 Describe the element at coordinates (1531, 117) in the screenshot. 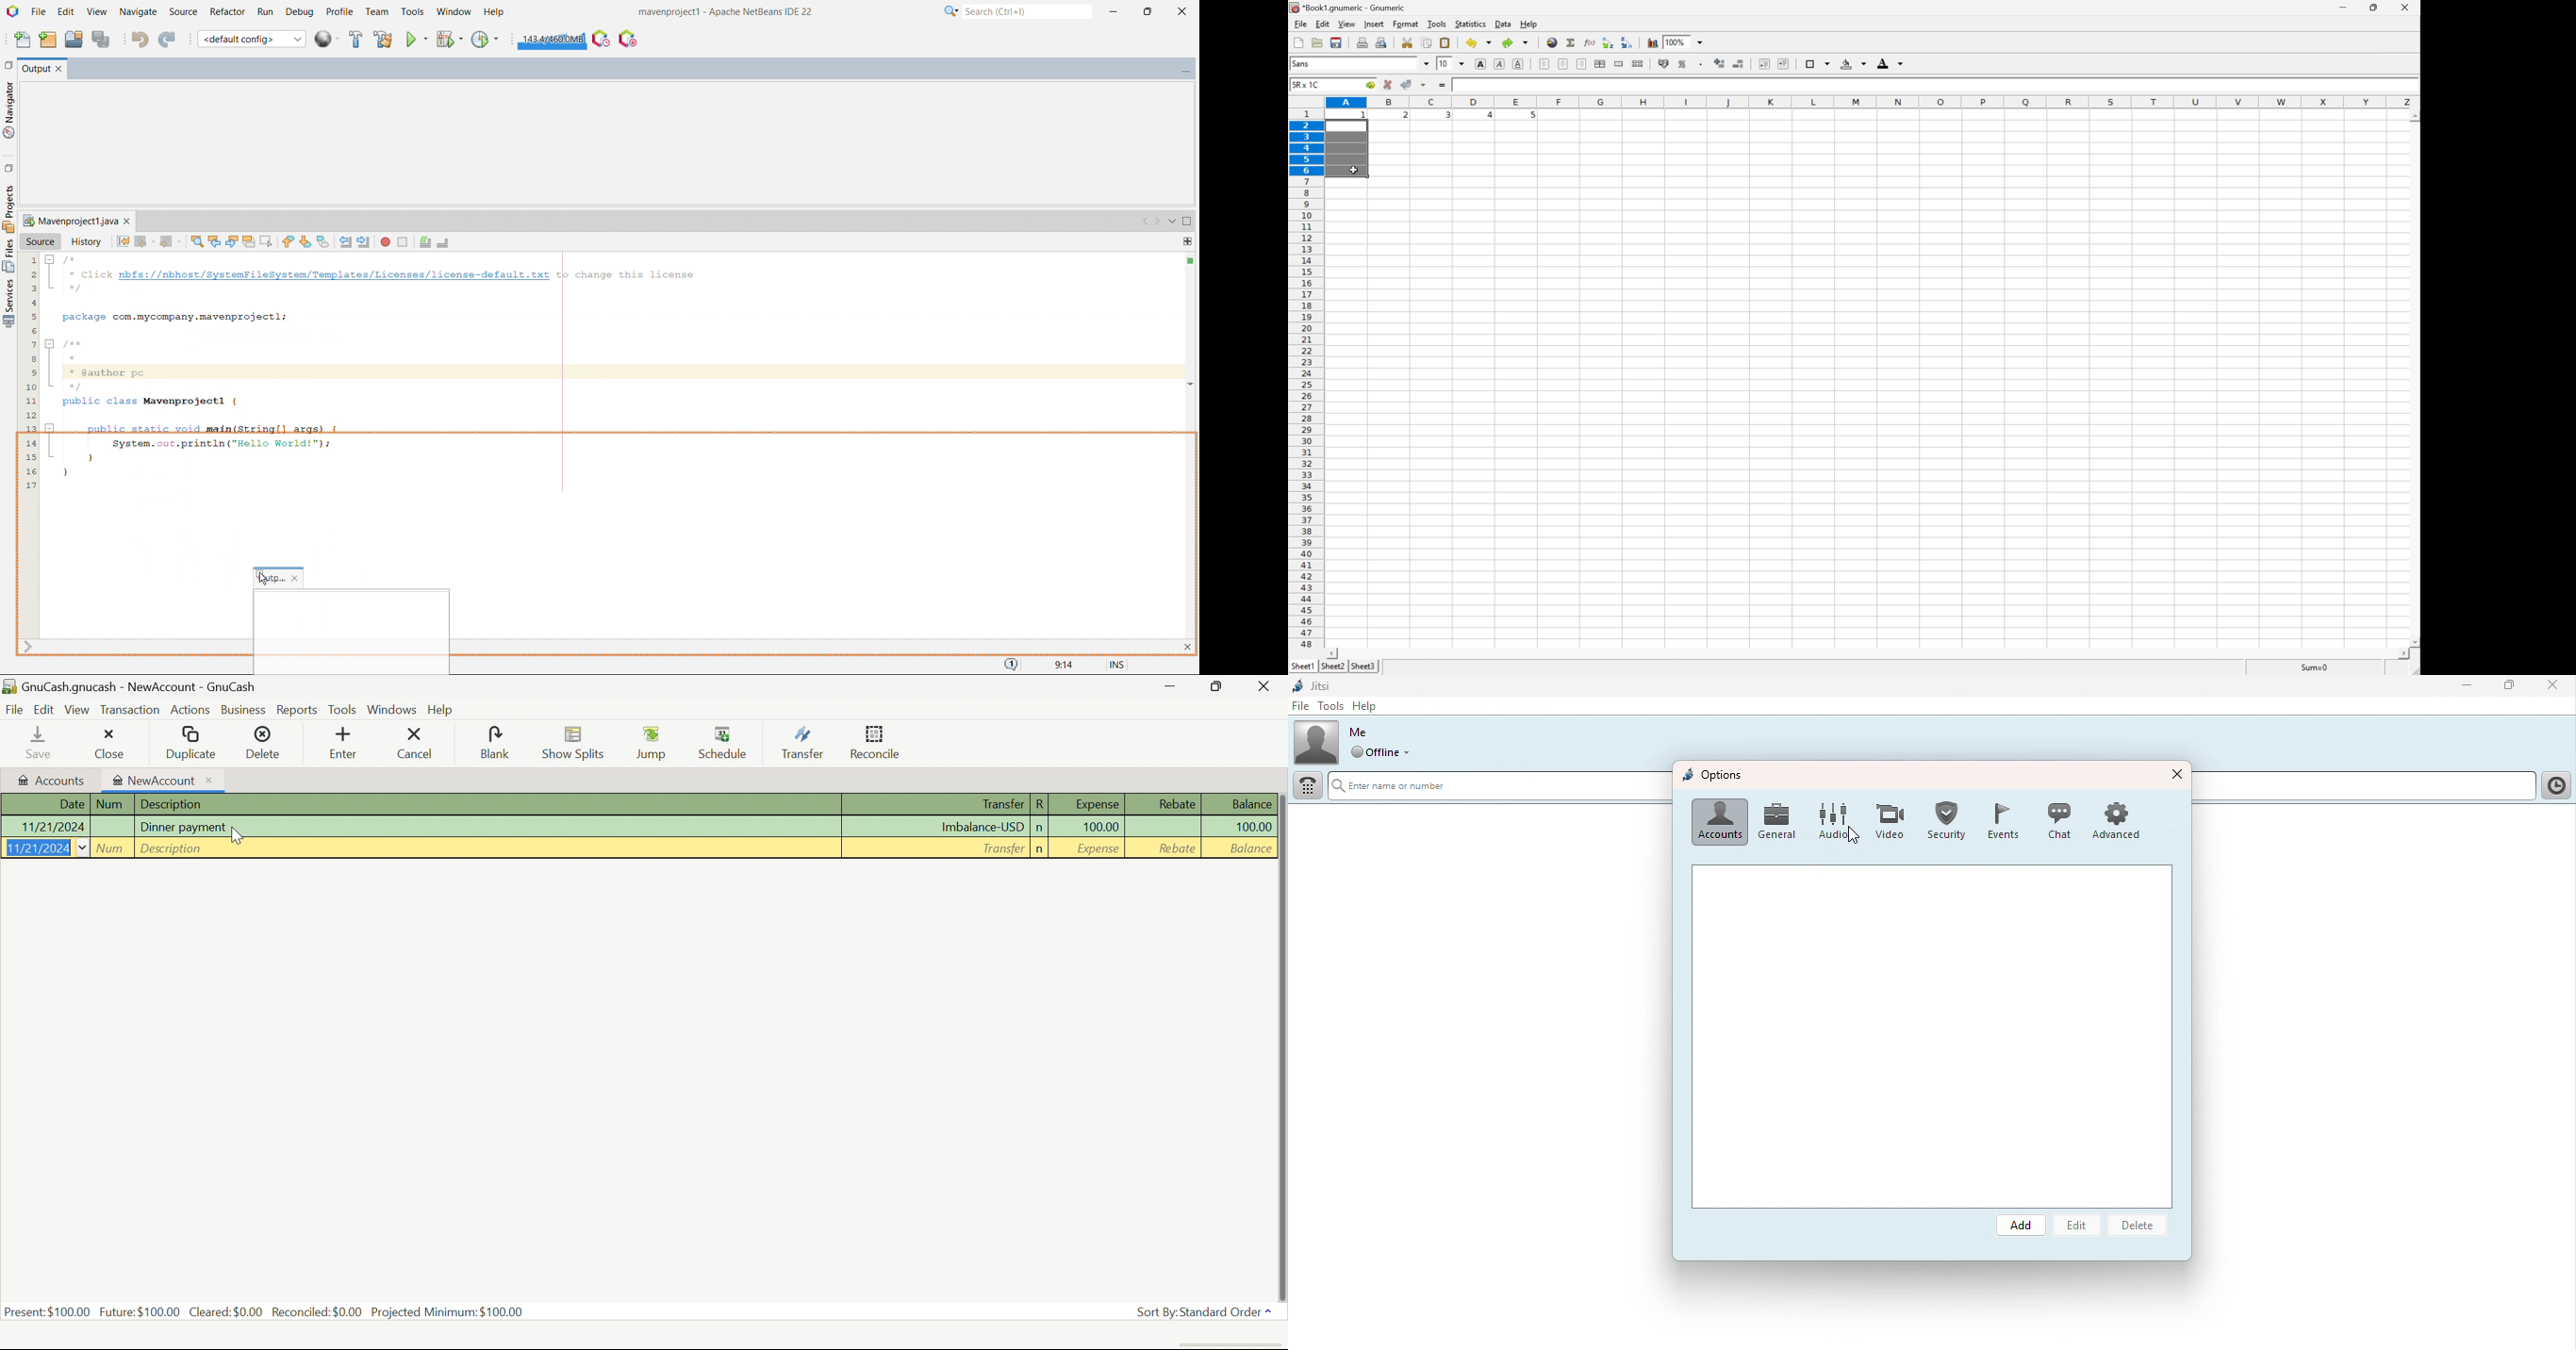

I see `5` at that location.